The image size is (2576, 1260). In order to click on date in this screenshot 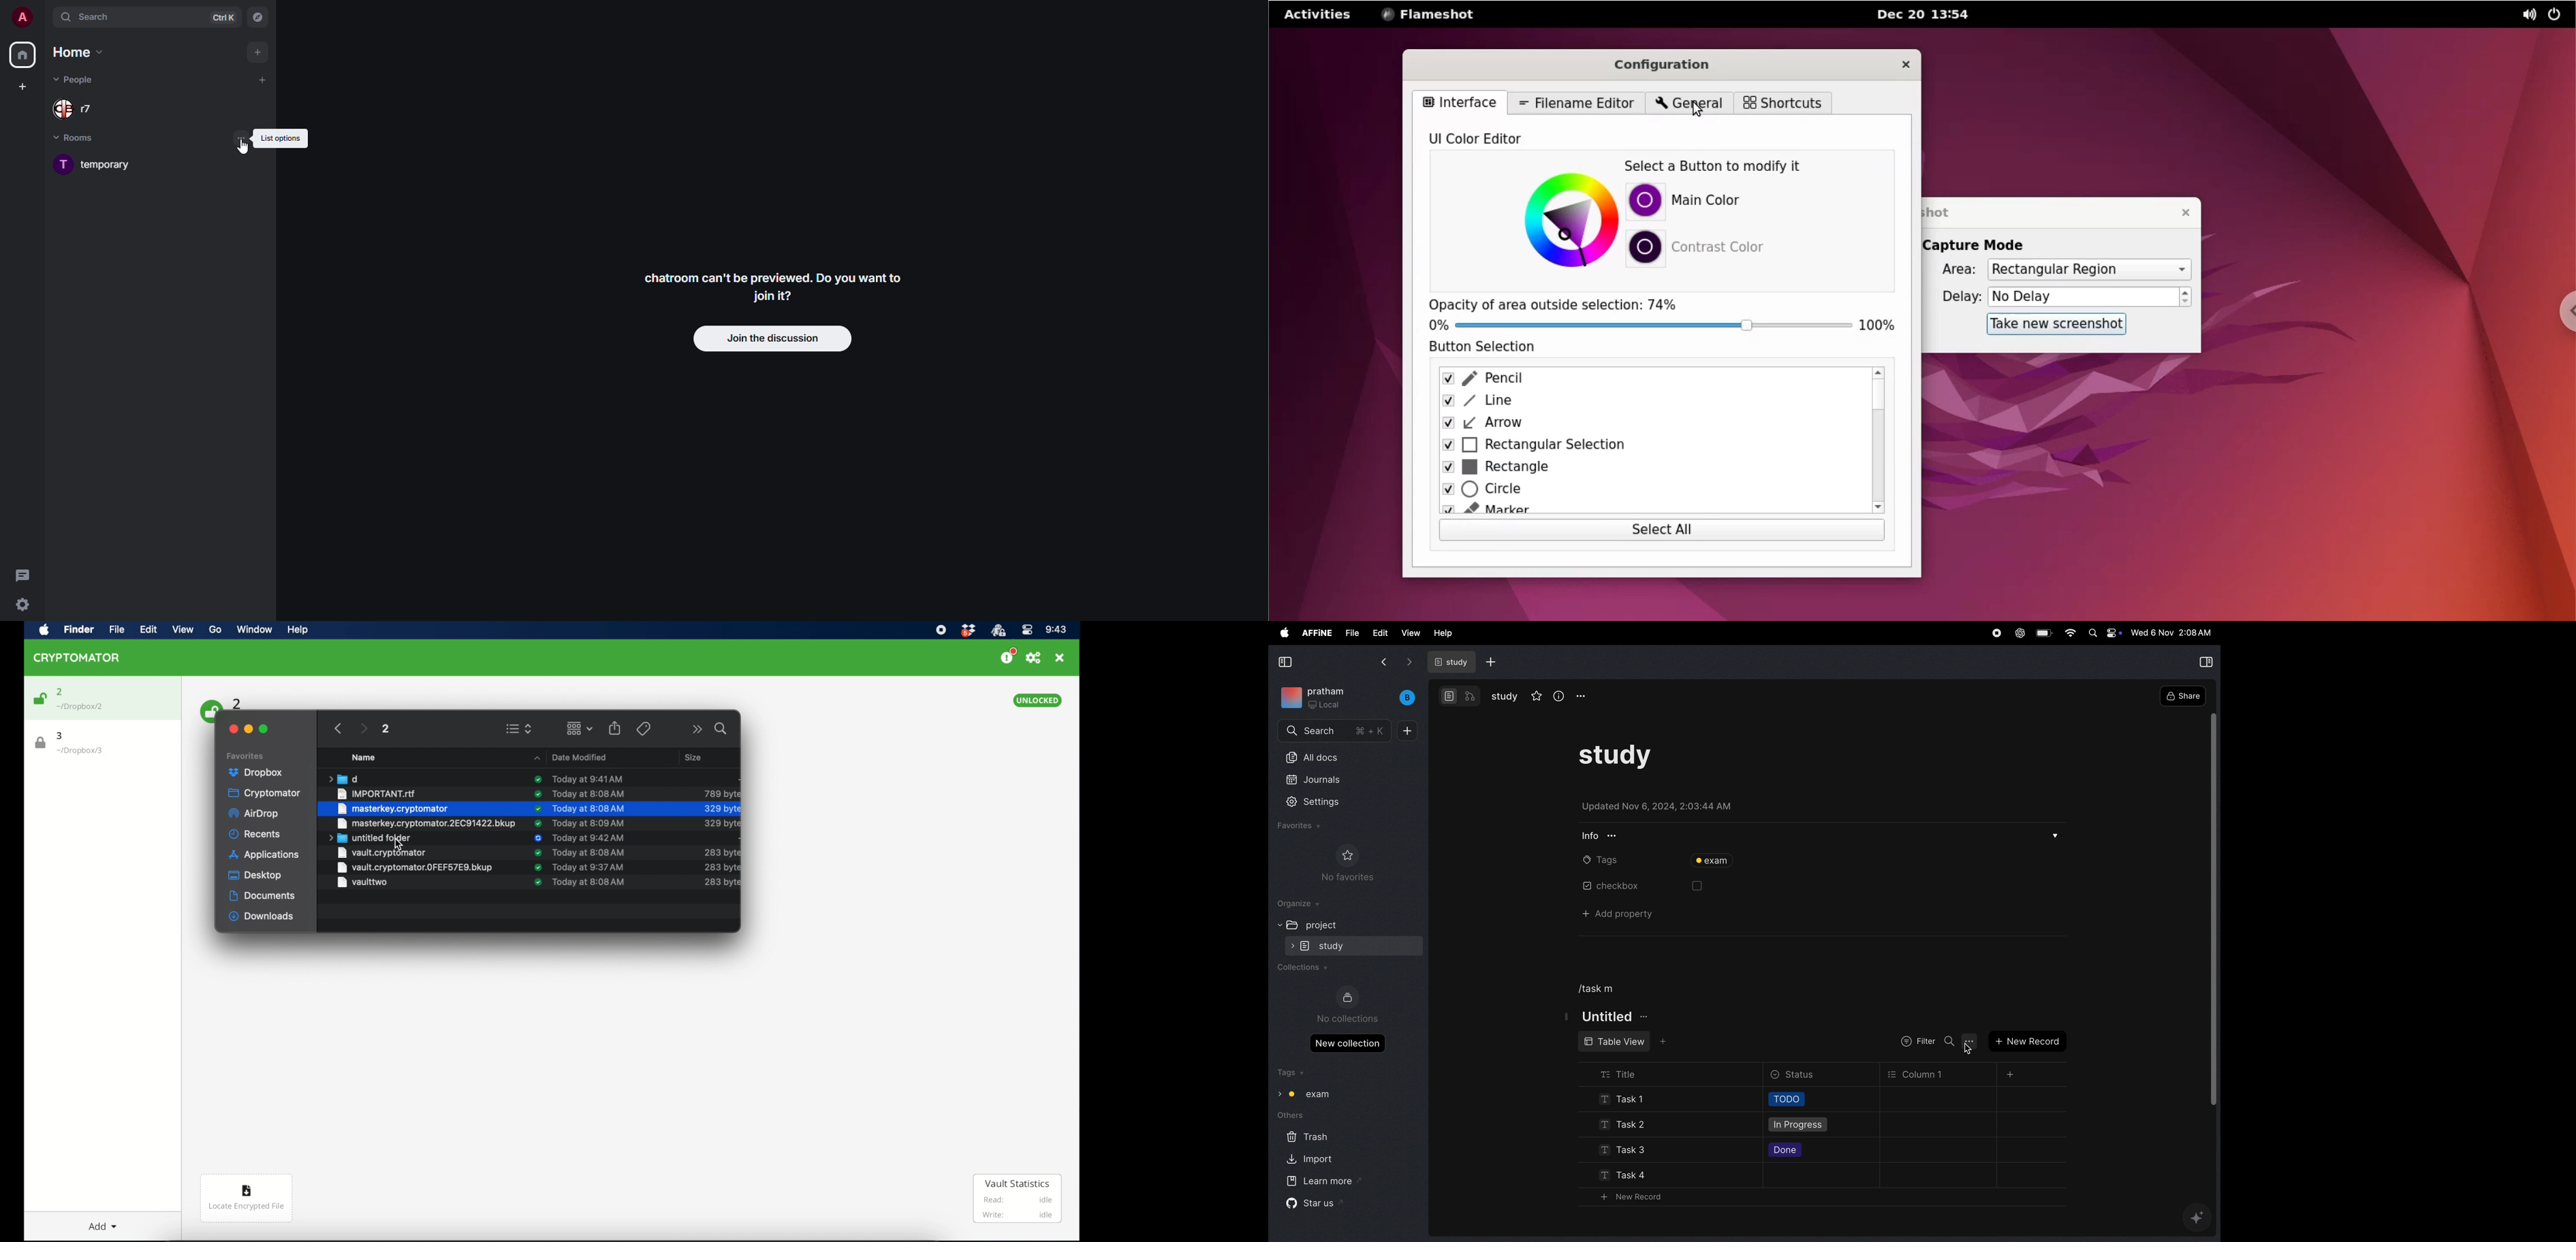, I will do `click(588, 779)`.